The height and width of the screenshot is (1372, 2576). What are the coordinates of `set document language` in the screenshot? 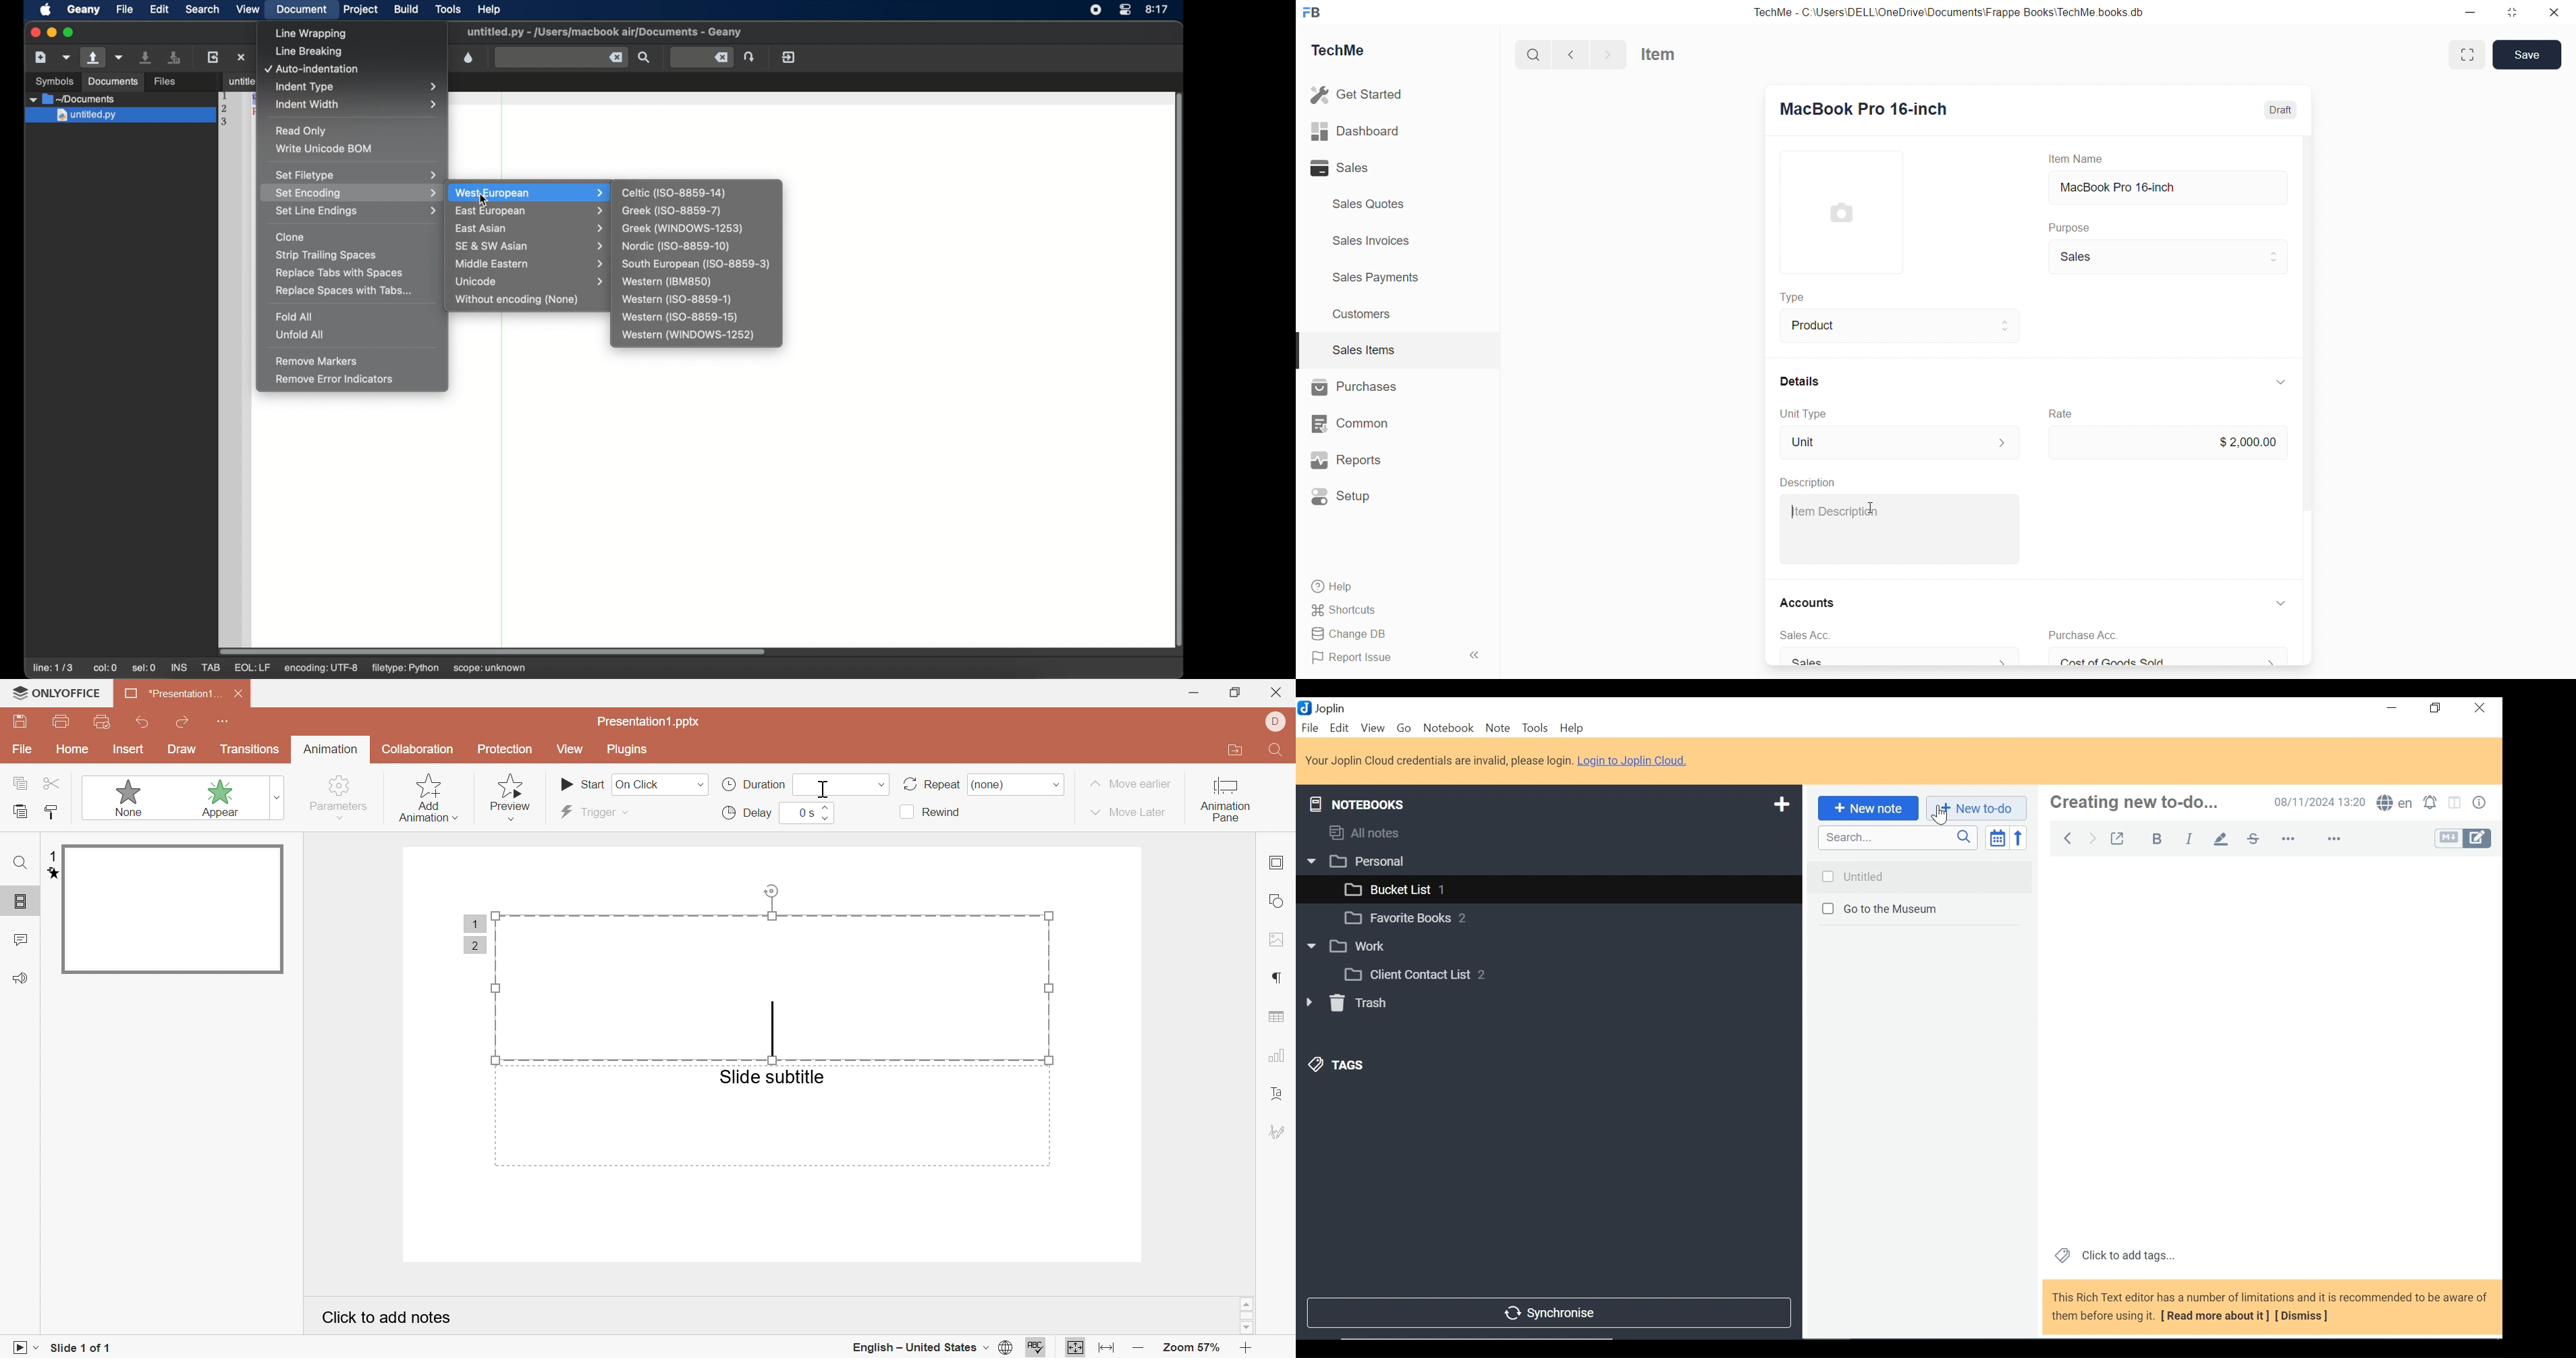 It's located at (1008, 1349).